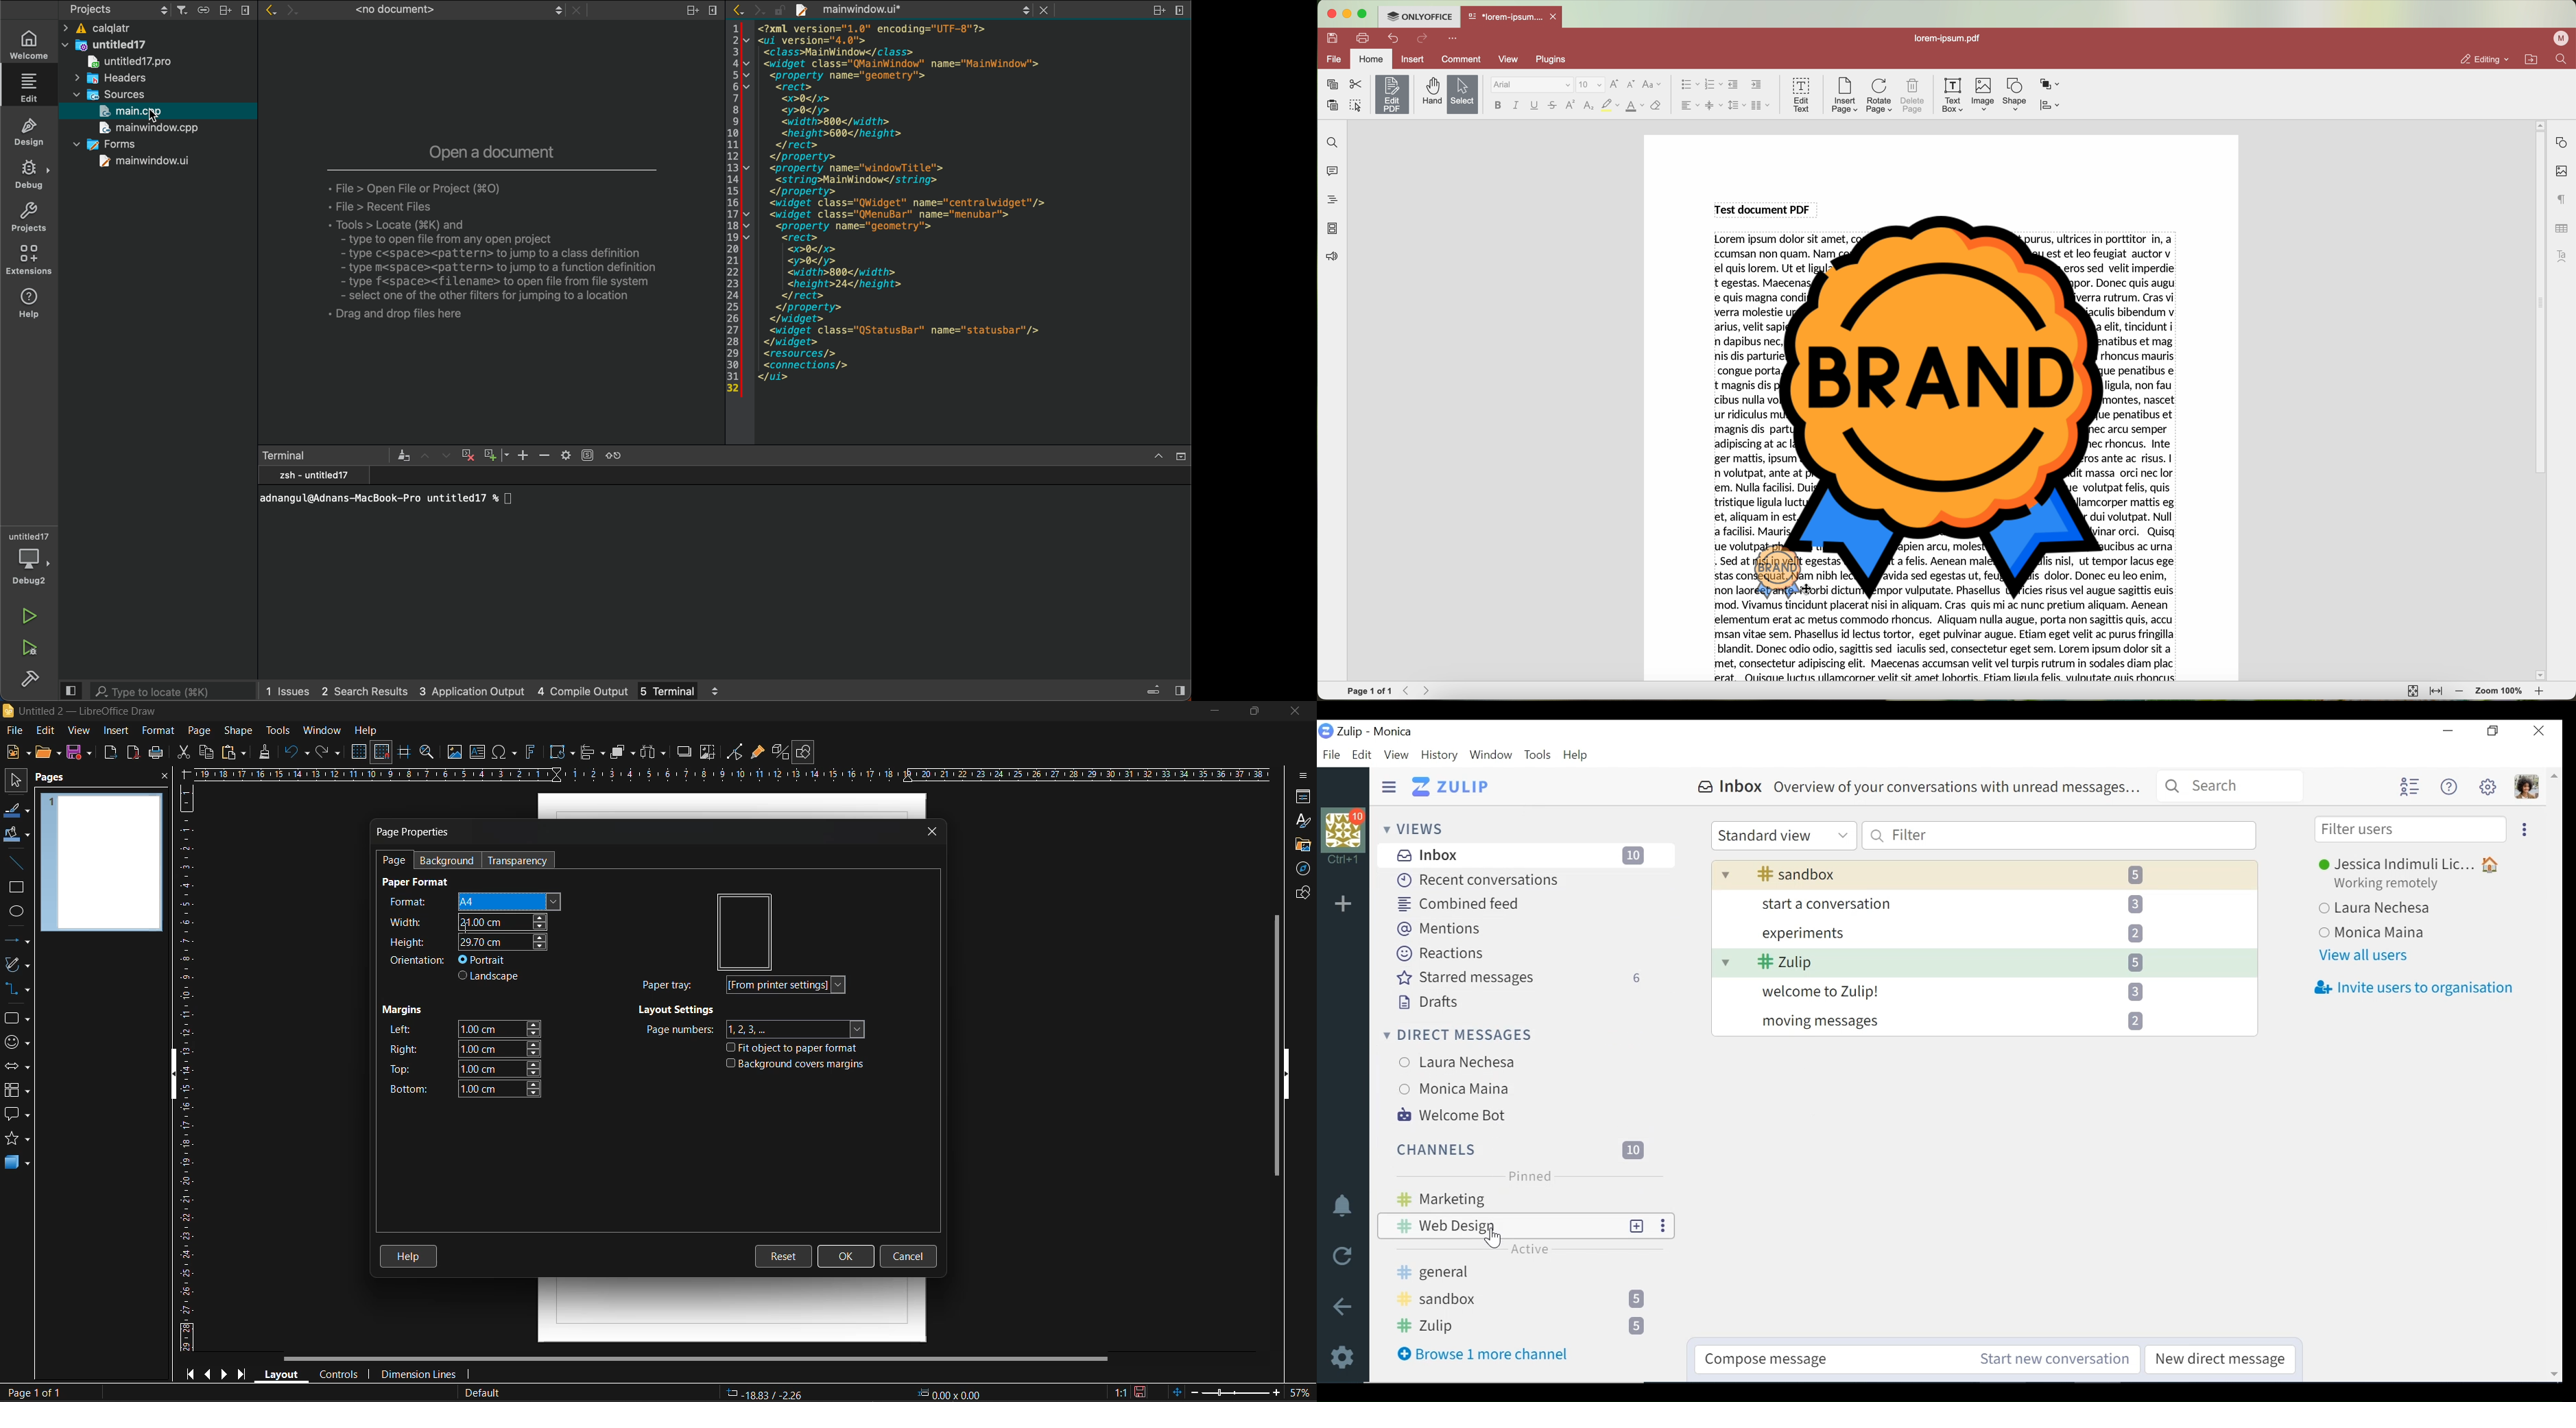 The width and height of the screenshot is (2576, 1428). What do you see at coordinates (191, 1375) in the screenshot?
I see `first ` at bounding box center [191, 1375].